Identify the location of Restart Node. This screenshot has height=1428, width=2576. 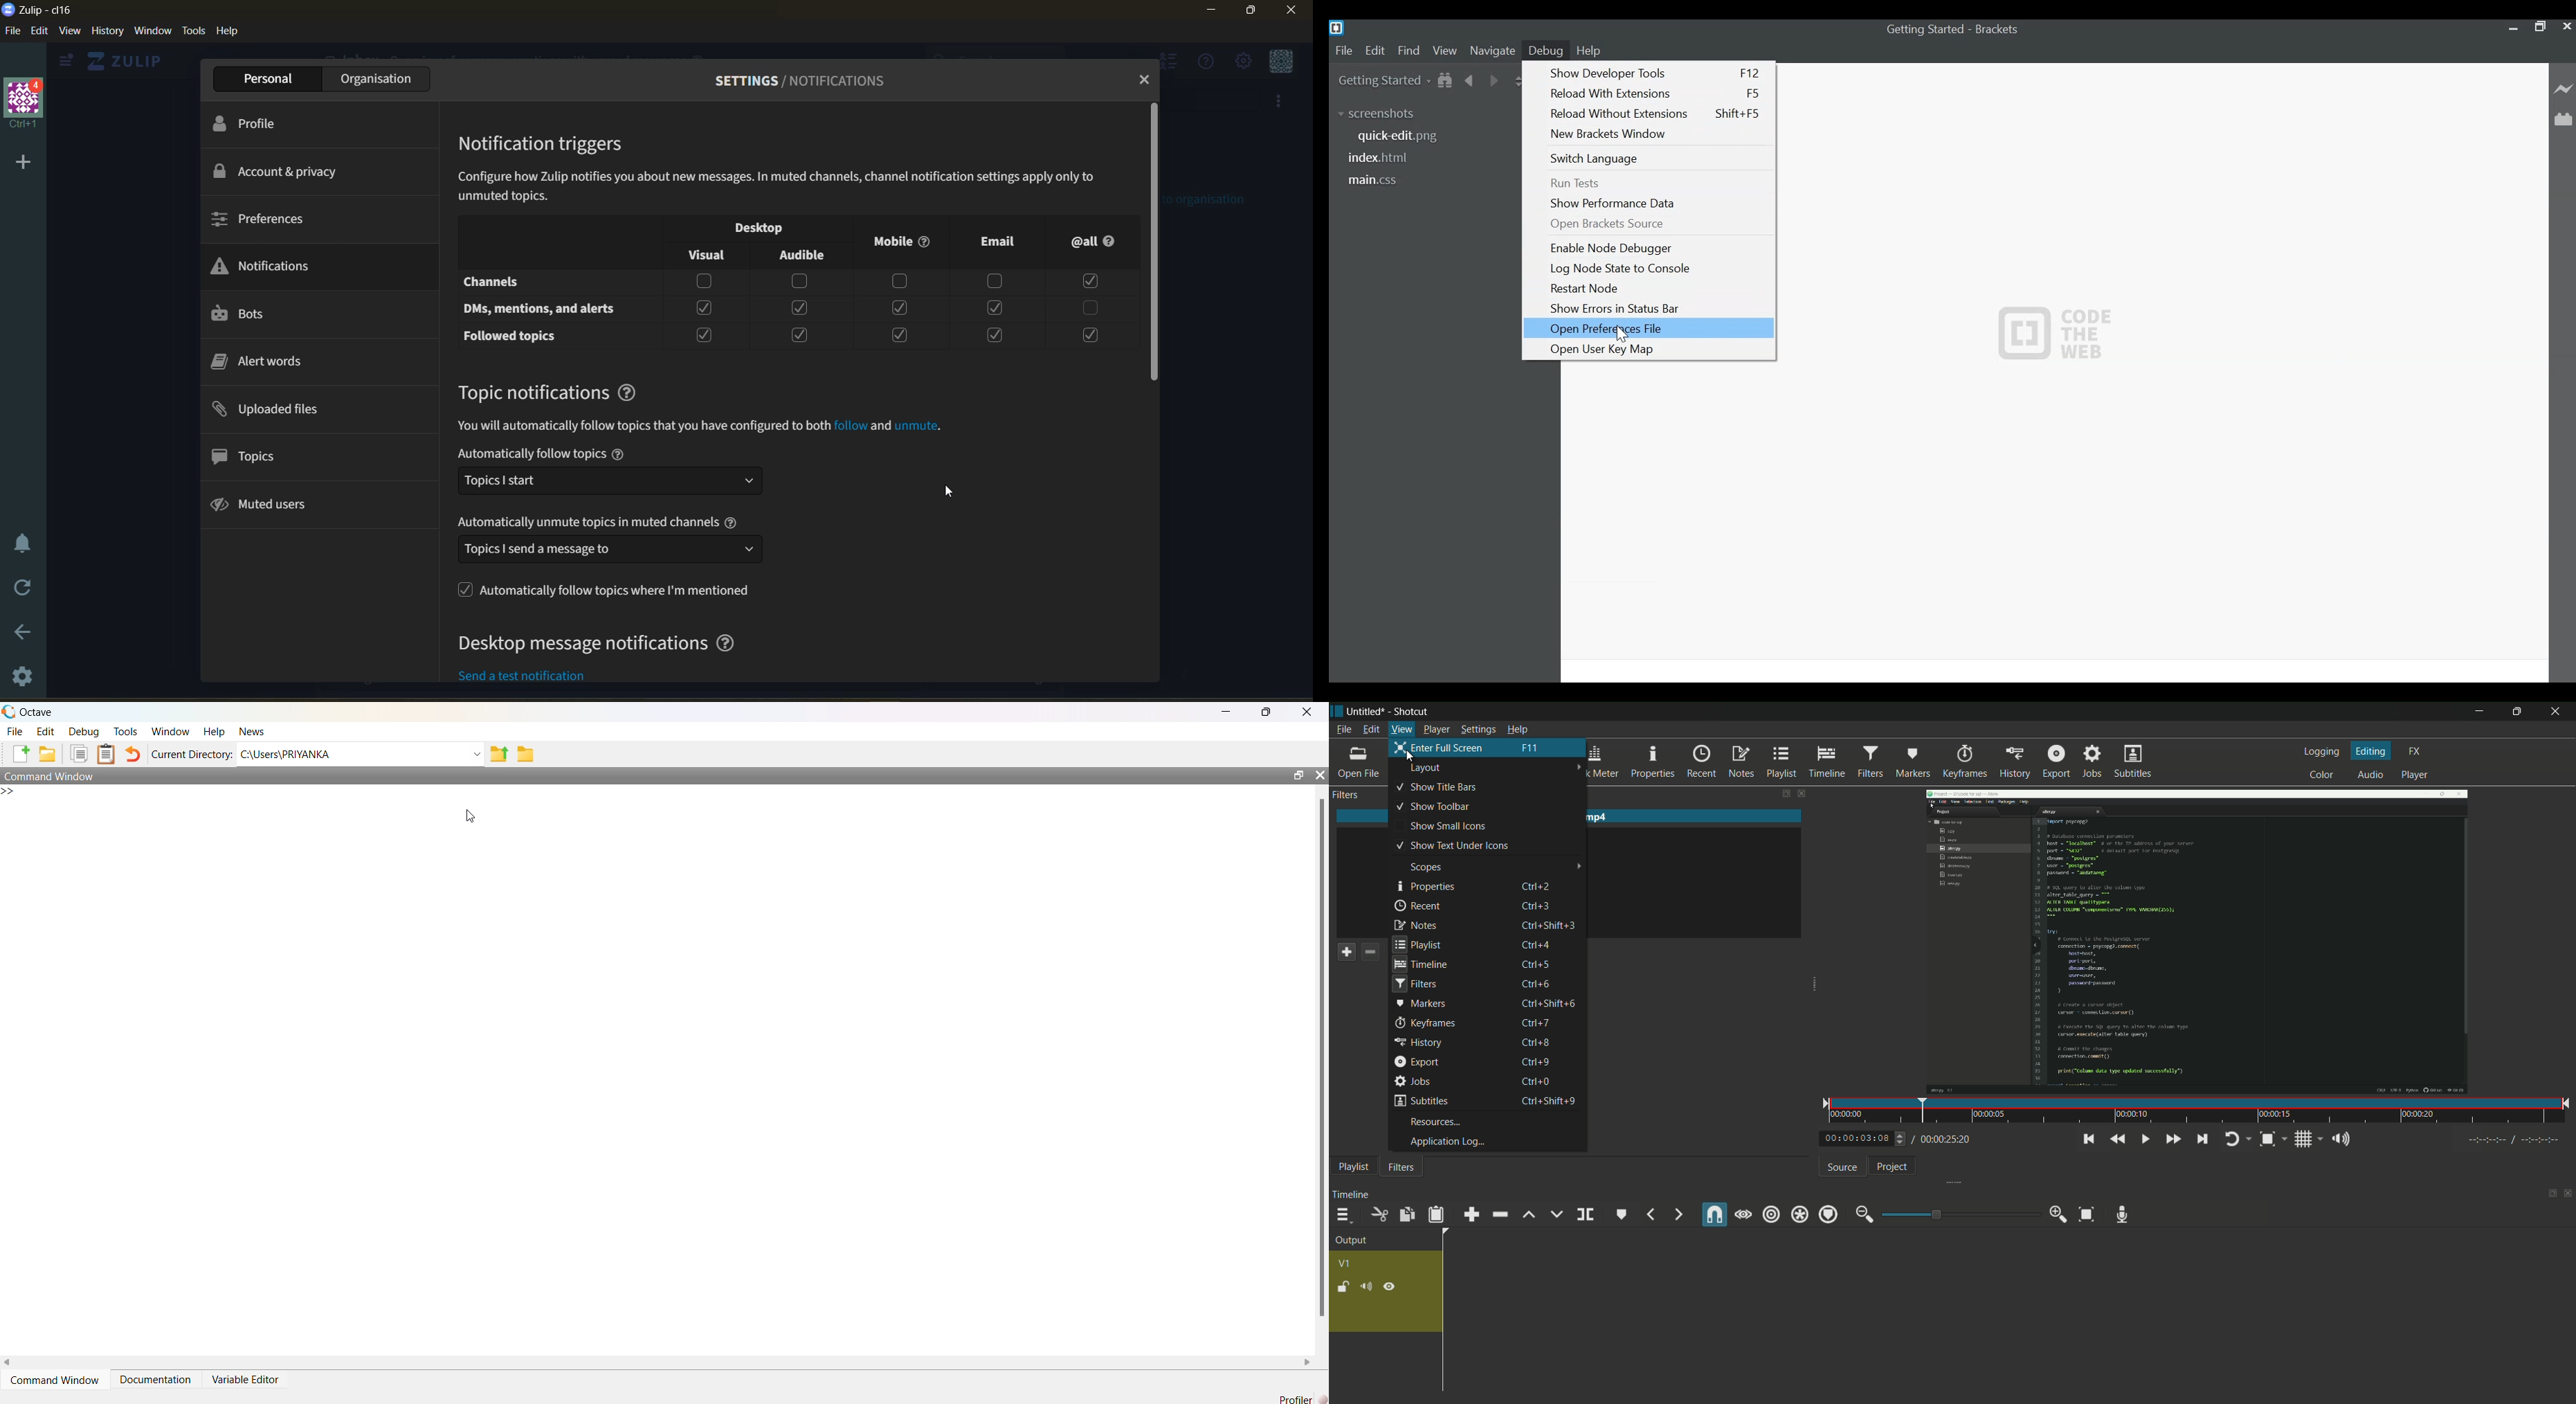
(1655, 289).